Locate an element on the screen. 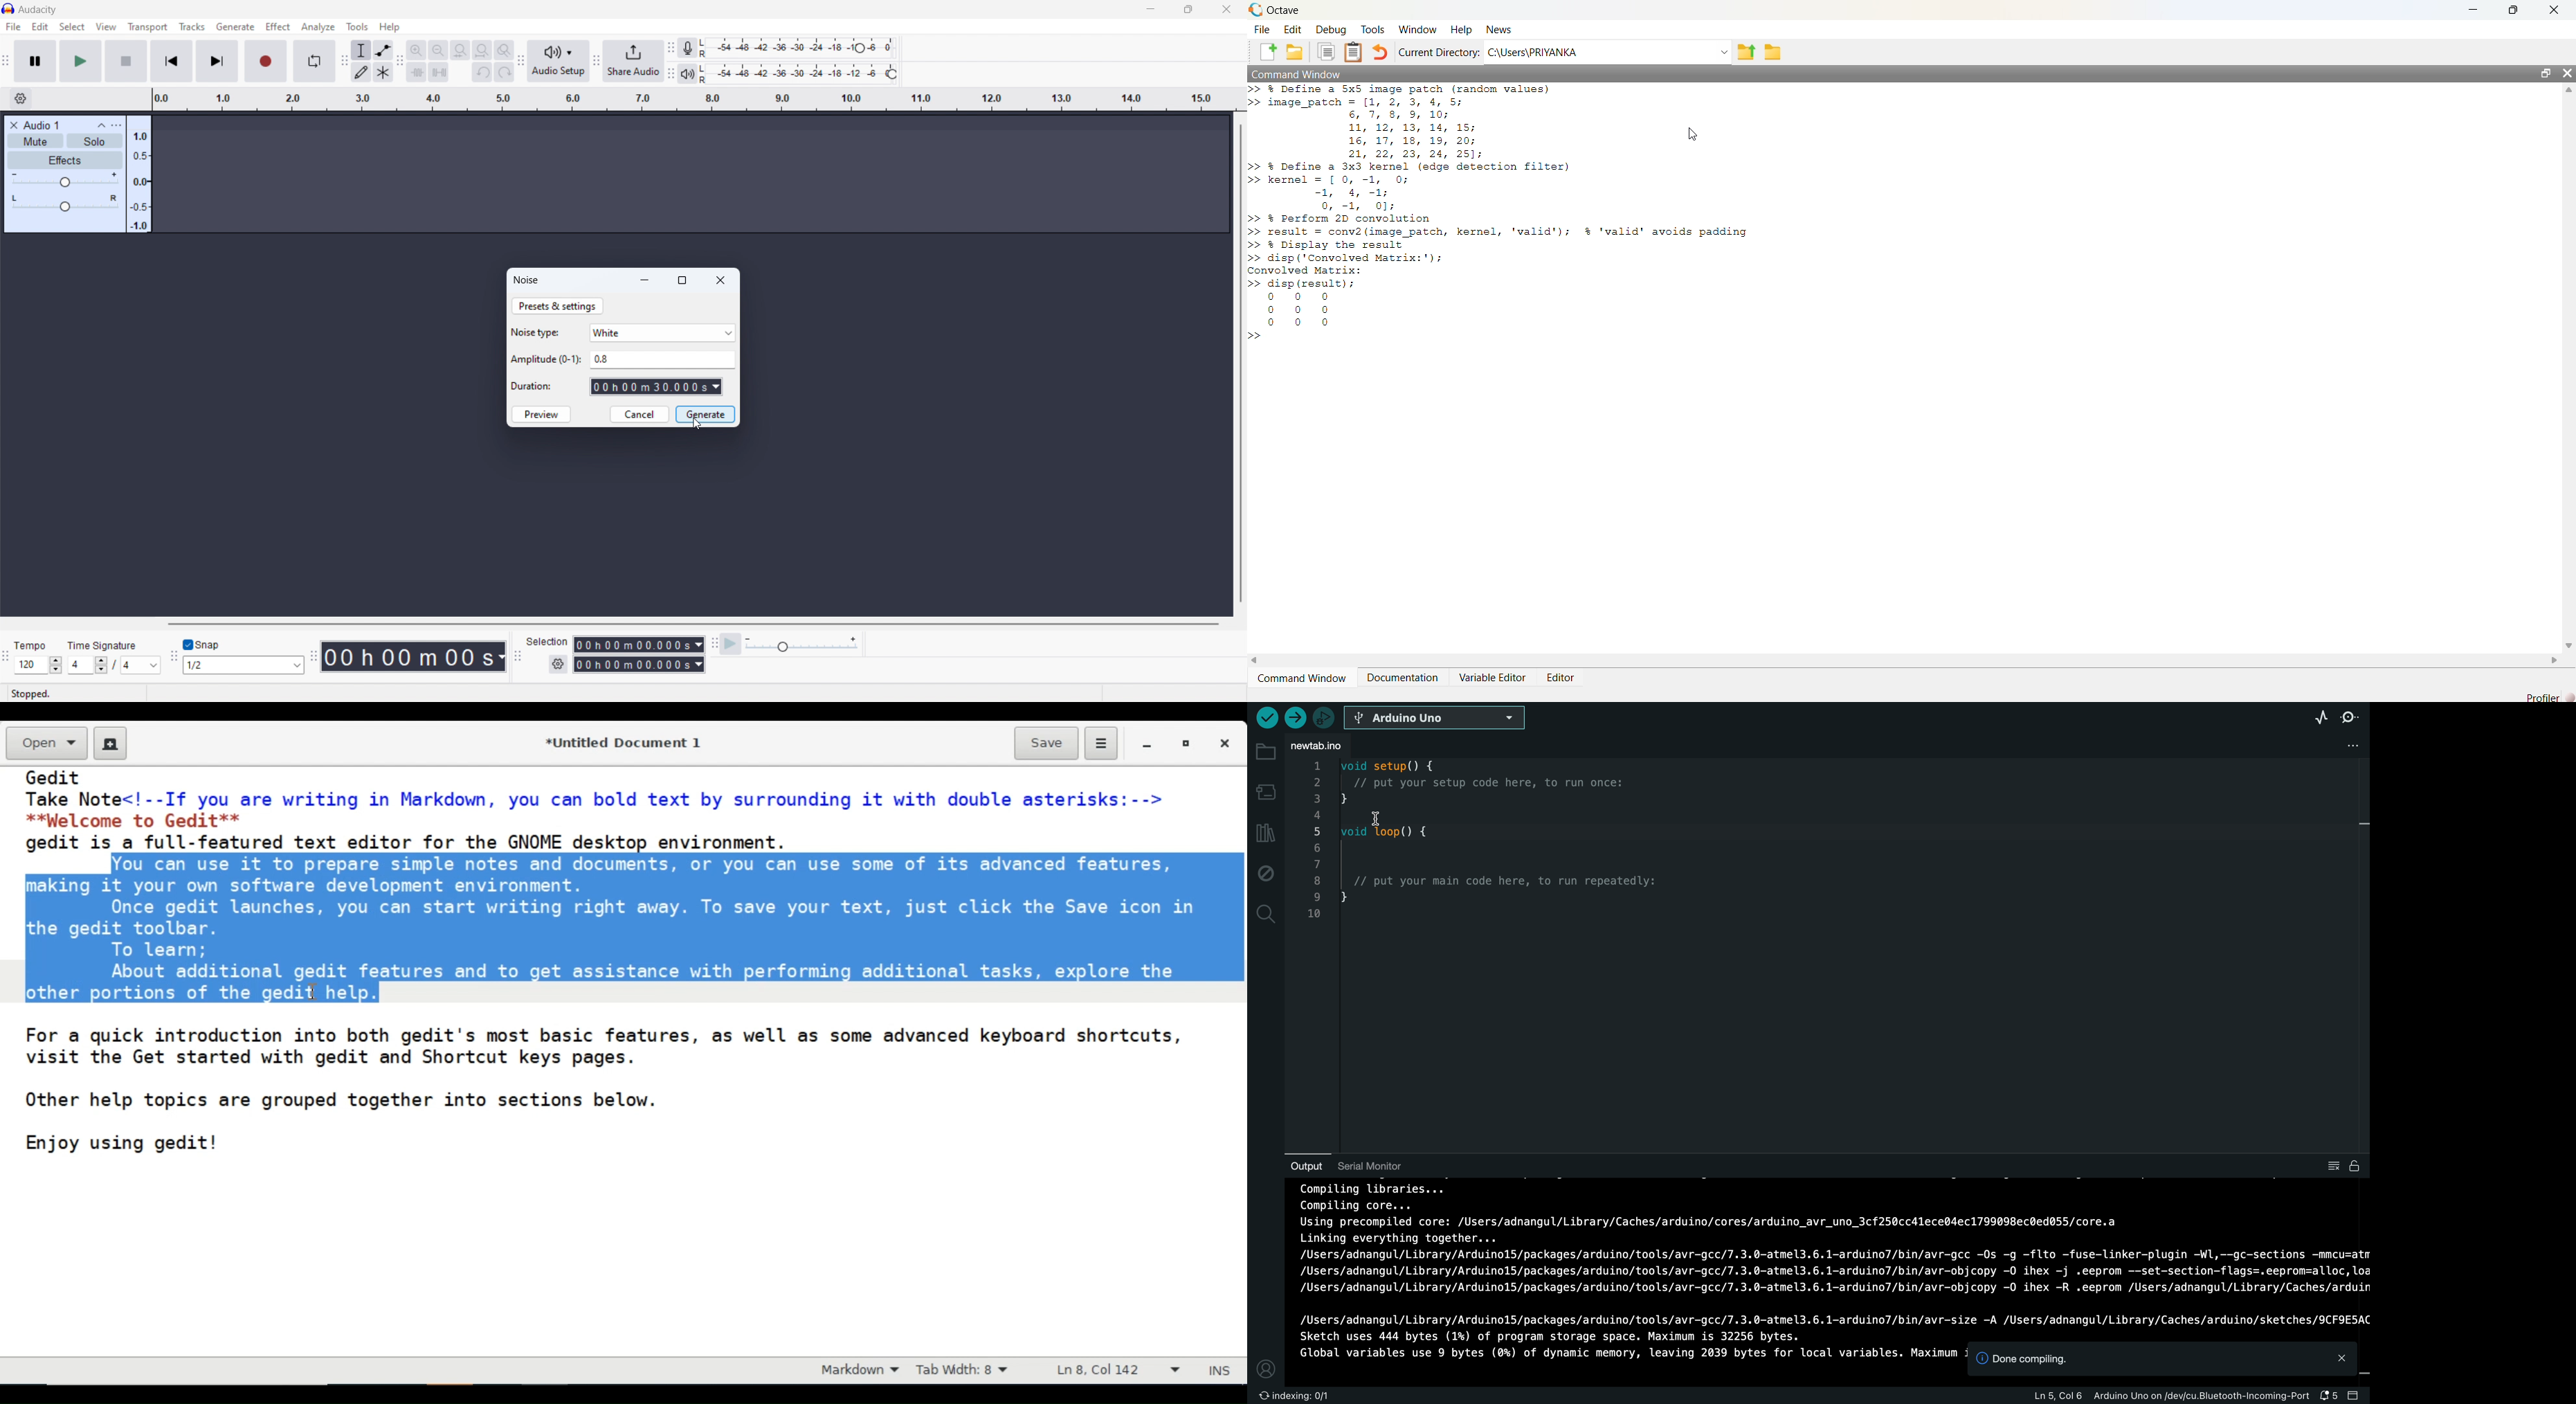  playback meter is located at coordinates (687, 73).